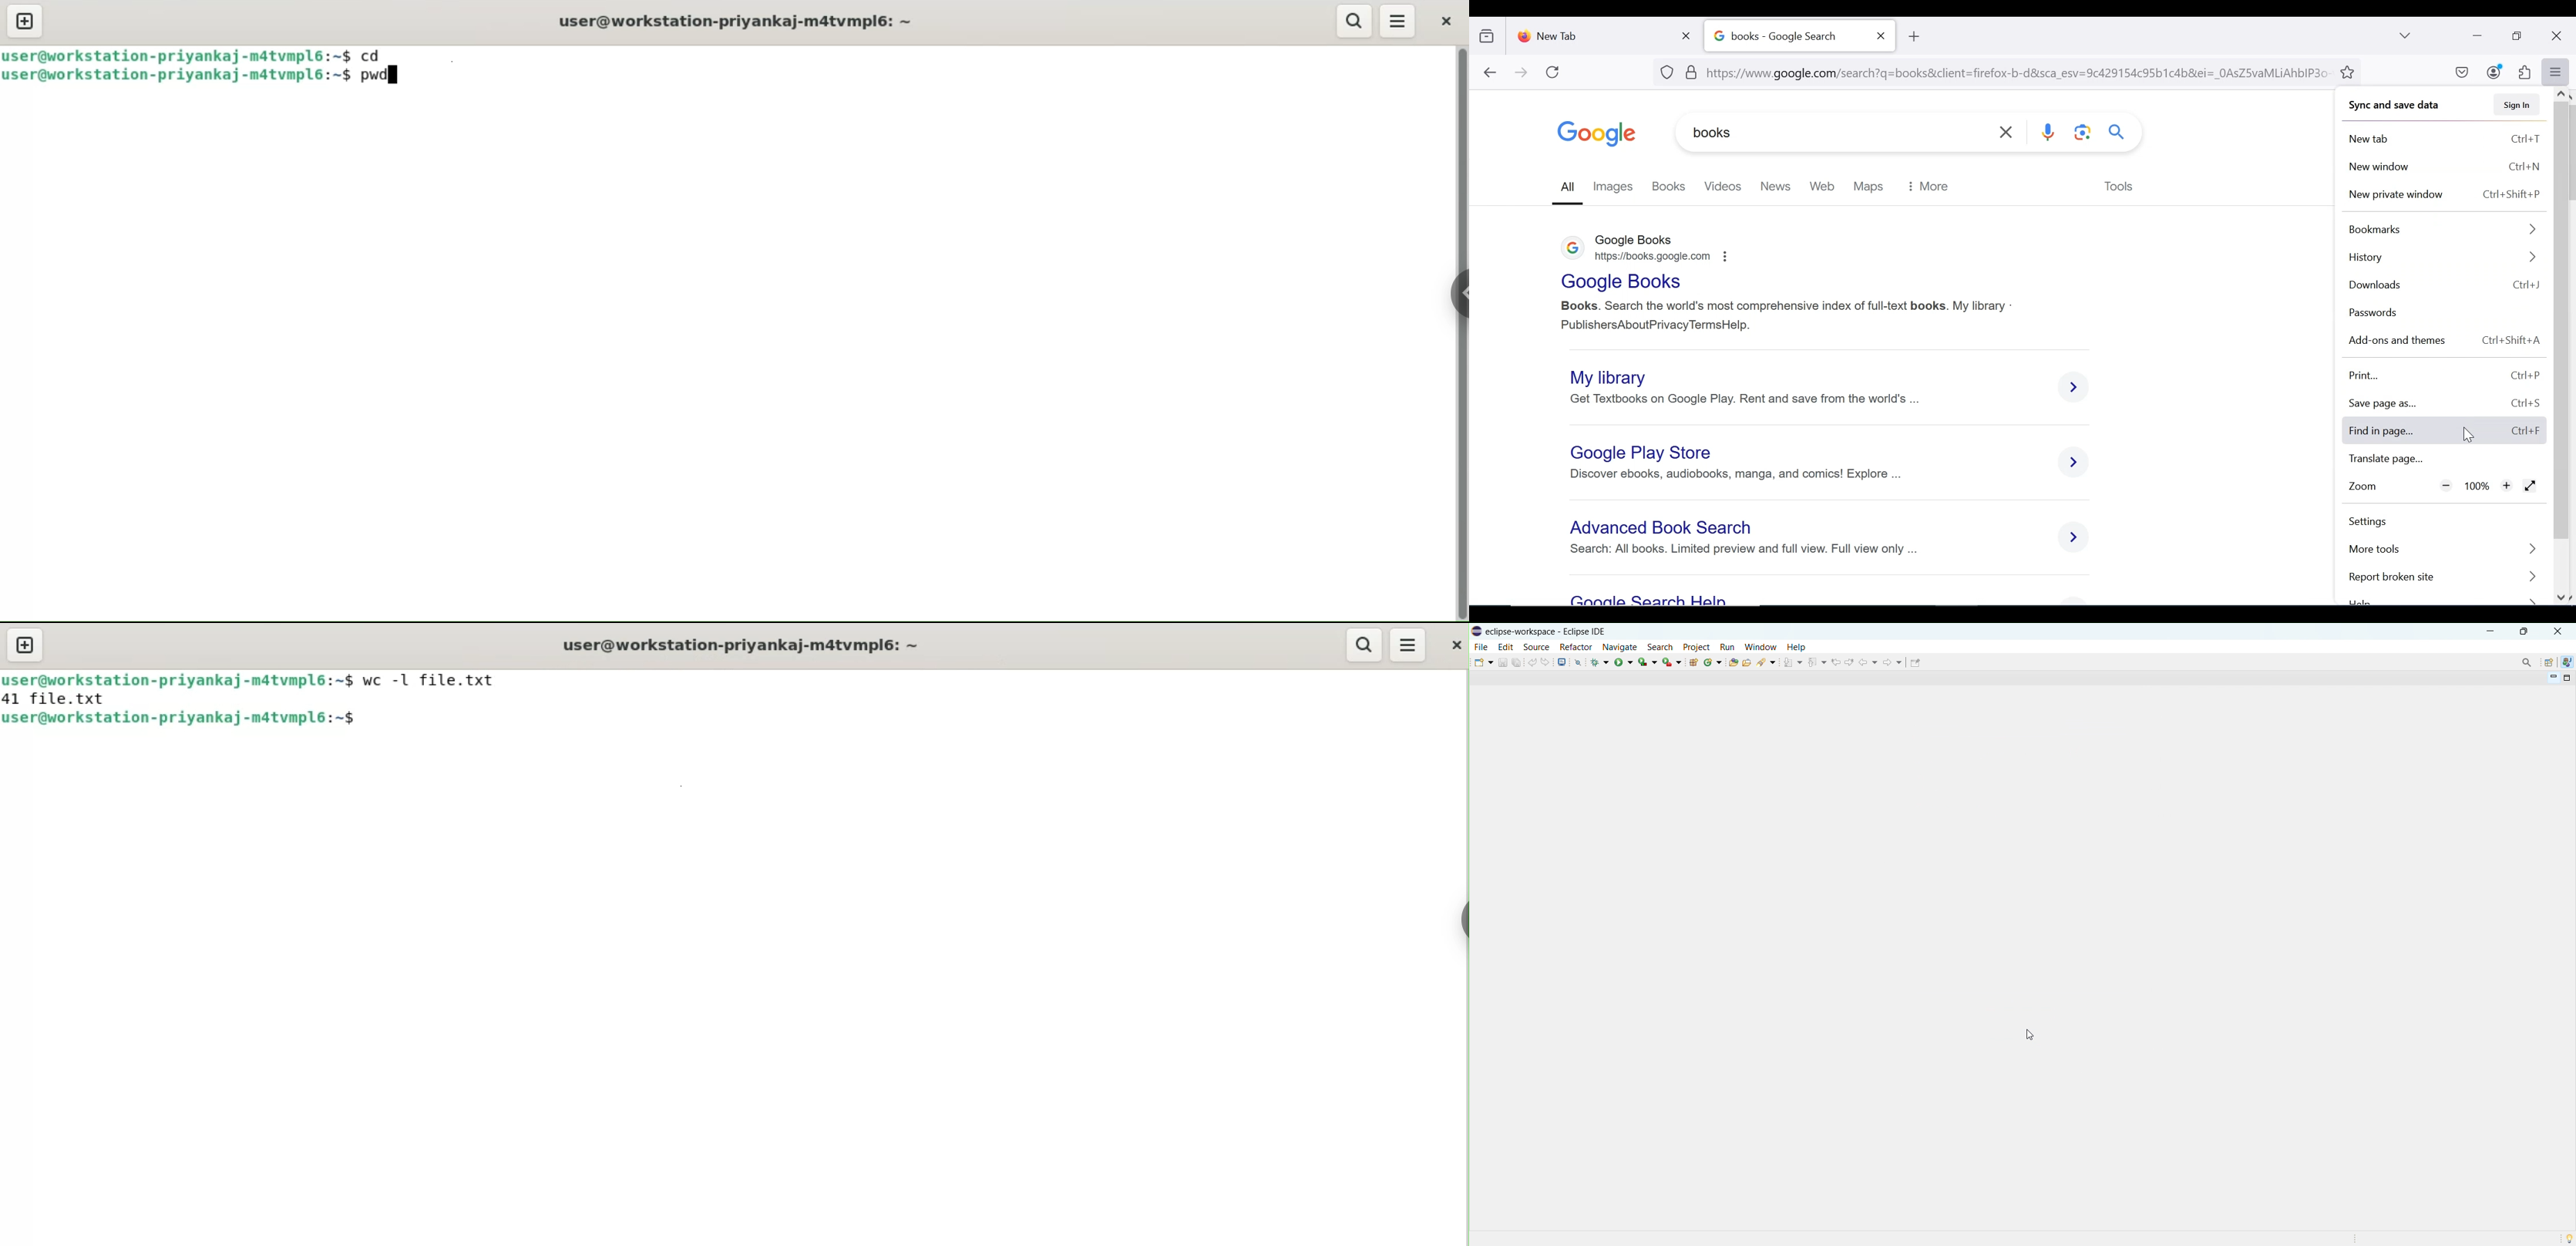 The height and width of the screenshot is (1260, 2576). Describe the element at coordinates (2566, 678) in the screenshot. I see `maximize view` at that location.